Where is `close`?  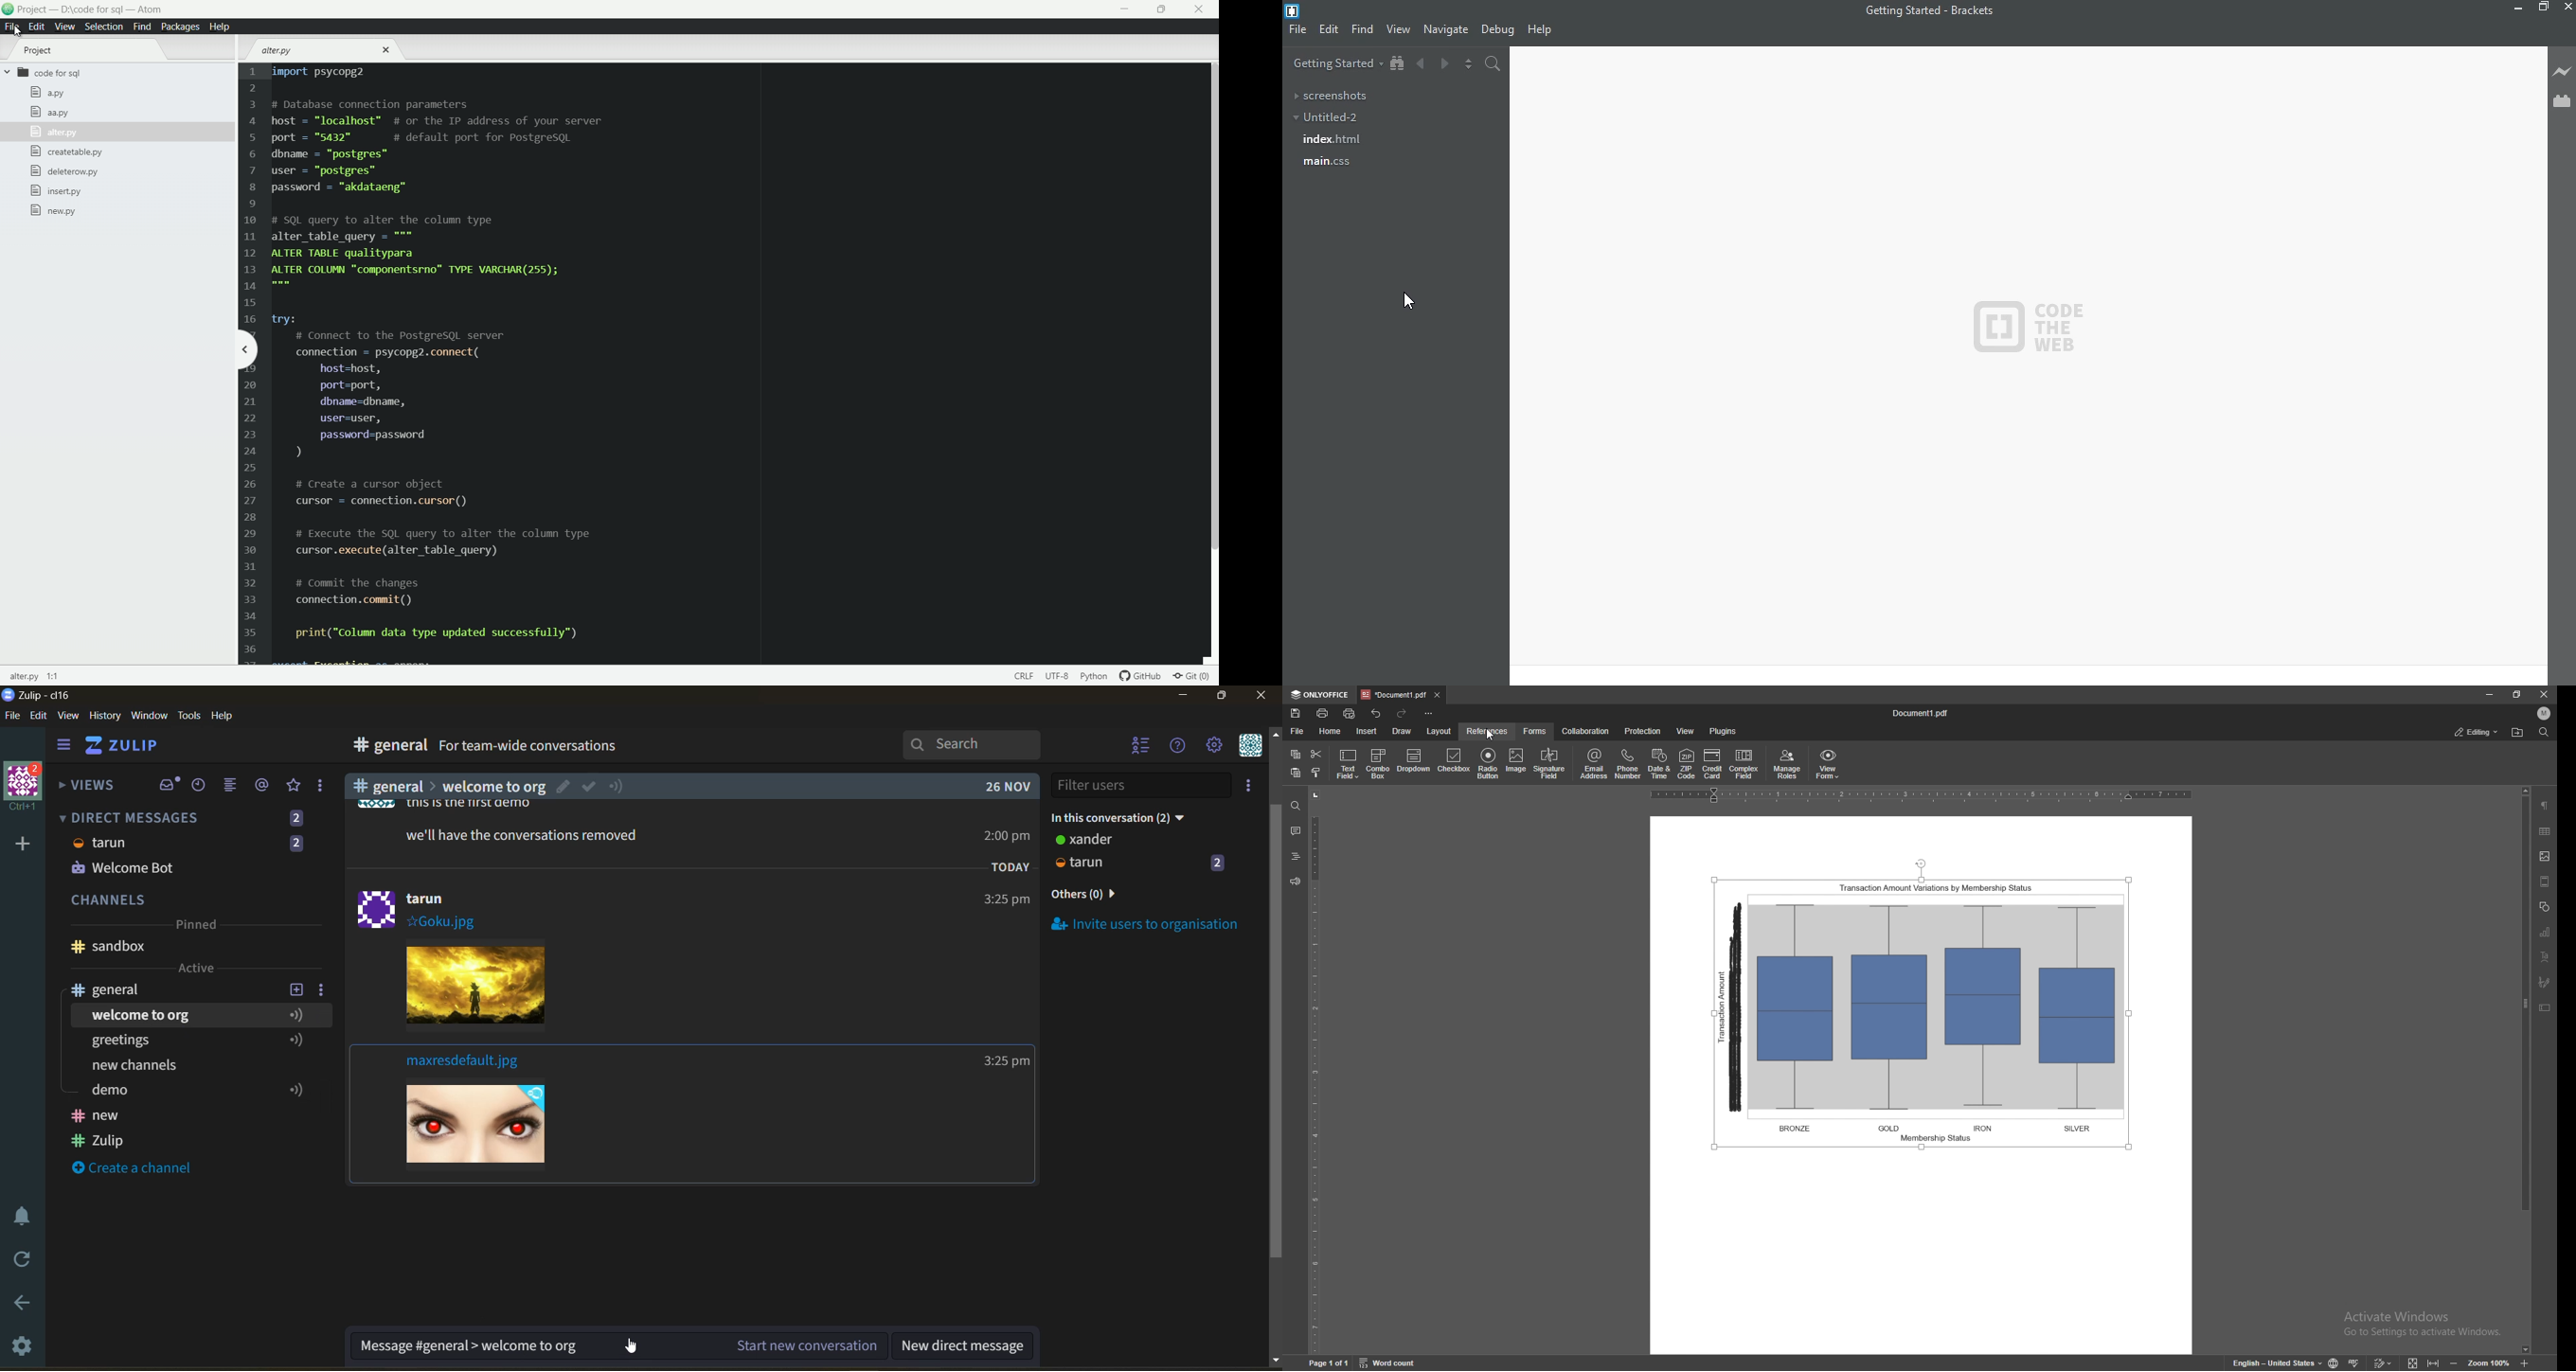 close is located at coordinates (1263, 700).